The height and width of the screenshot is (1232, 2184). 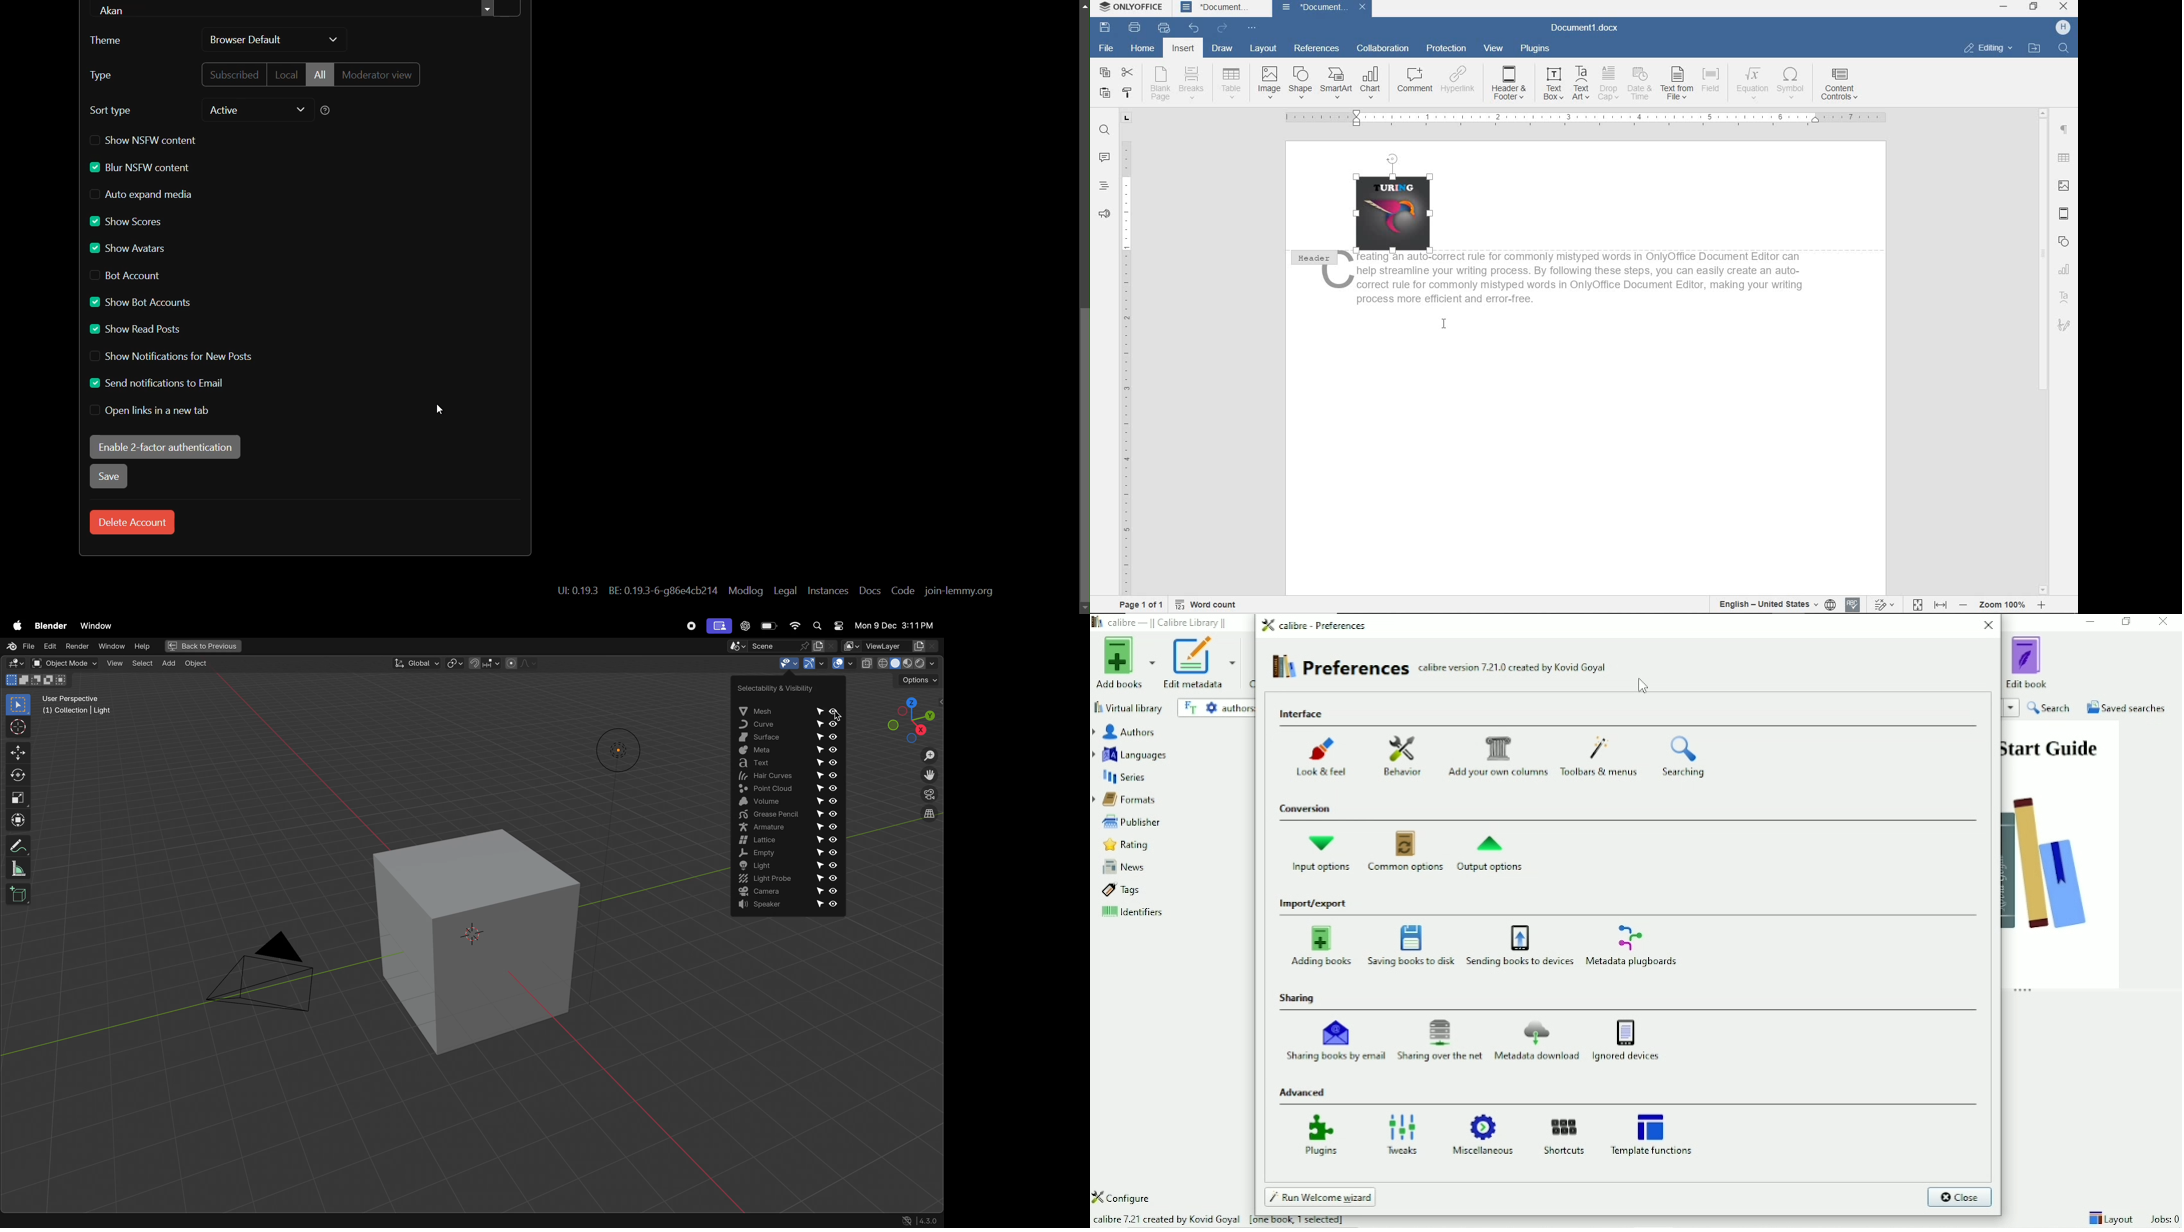 I want to click on bot account, so click(x=125, y=276).